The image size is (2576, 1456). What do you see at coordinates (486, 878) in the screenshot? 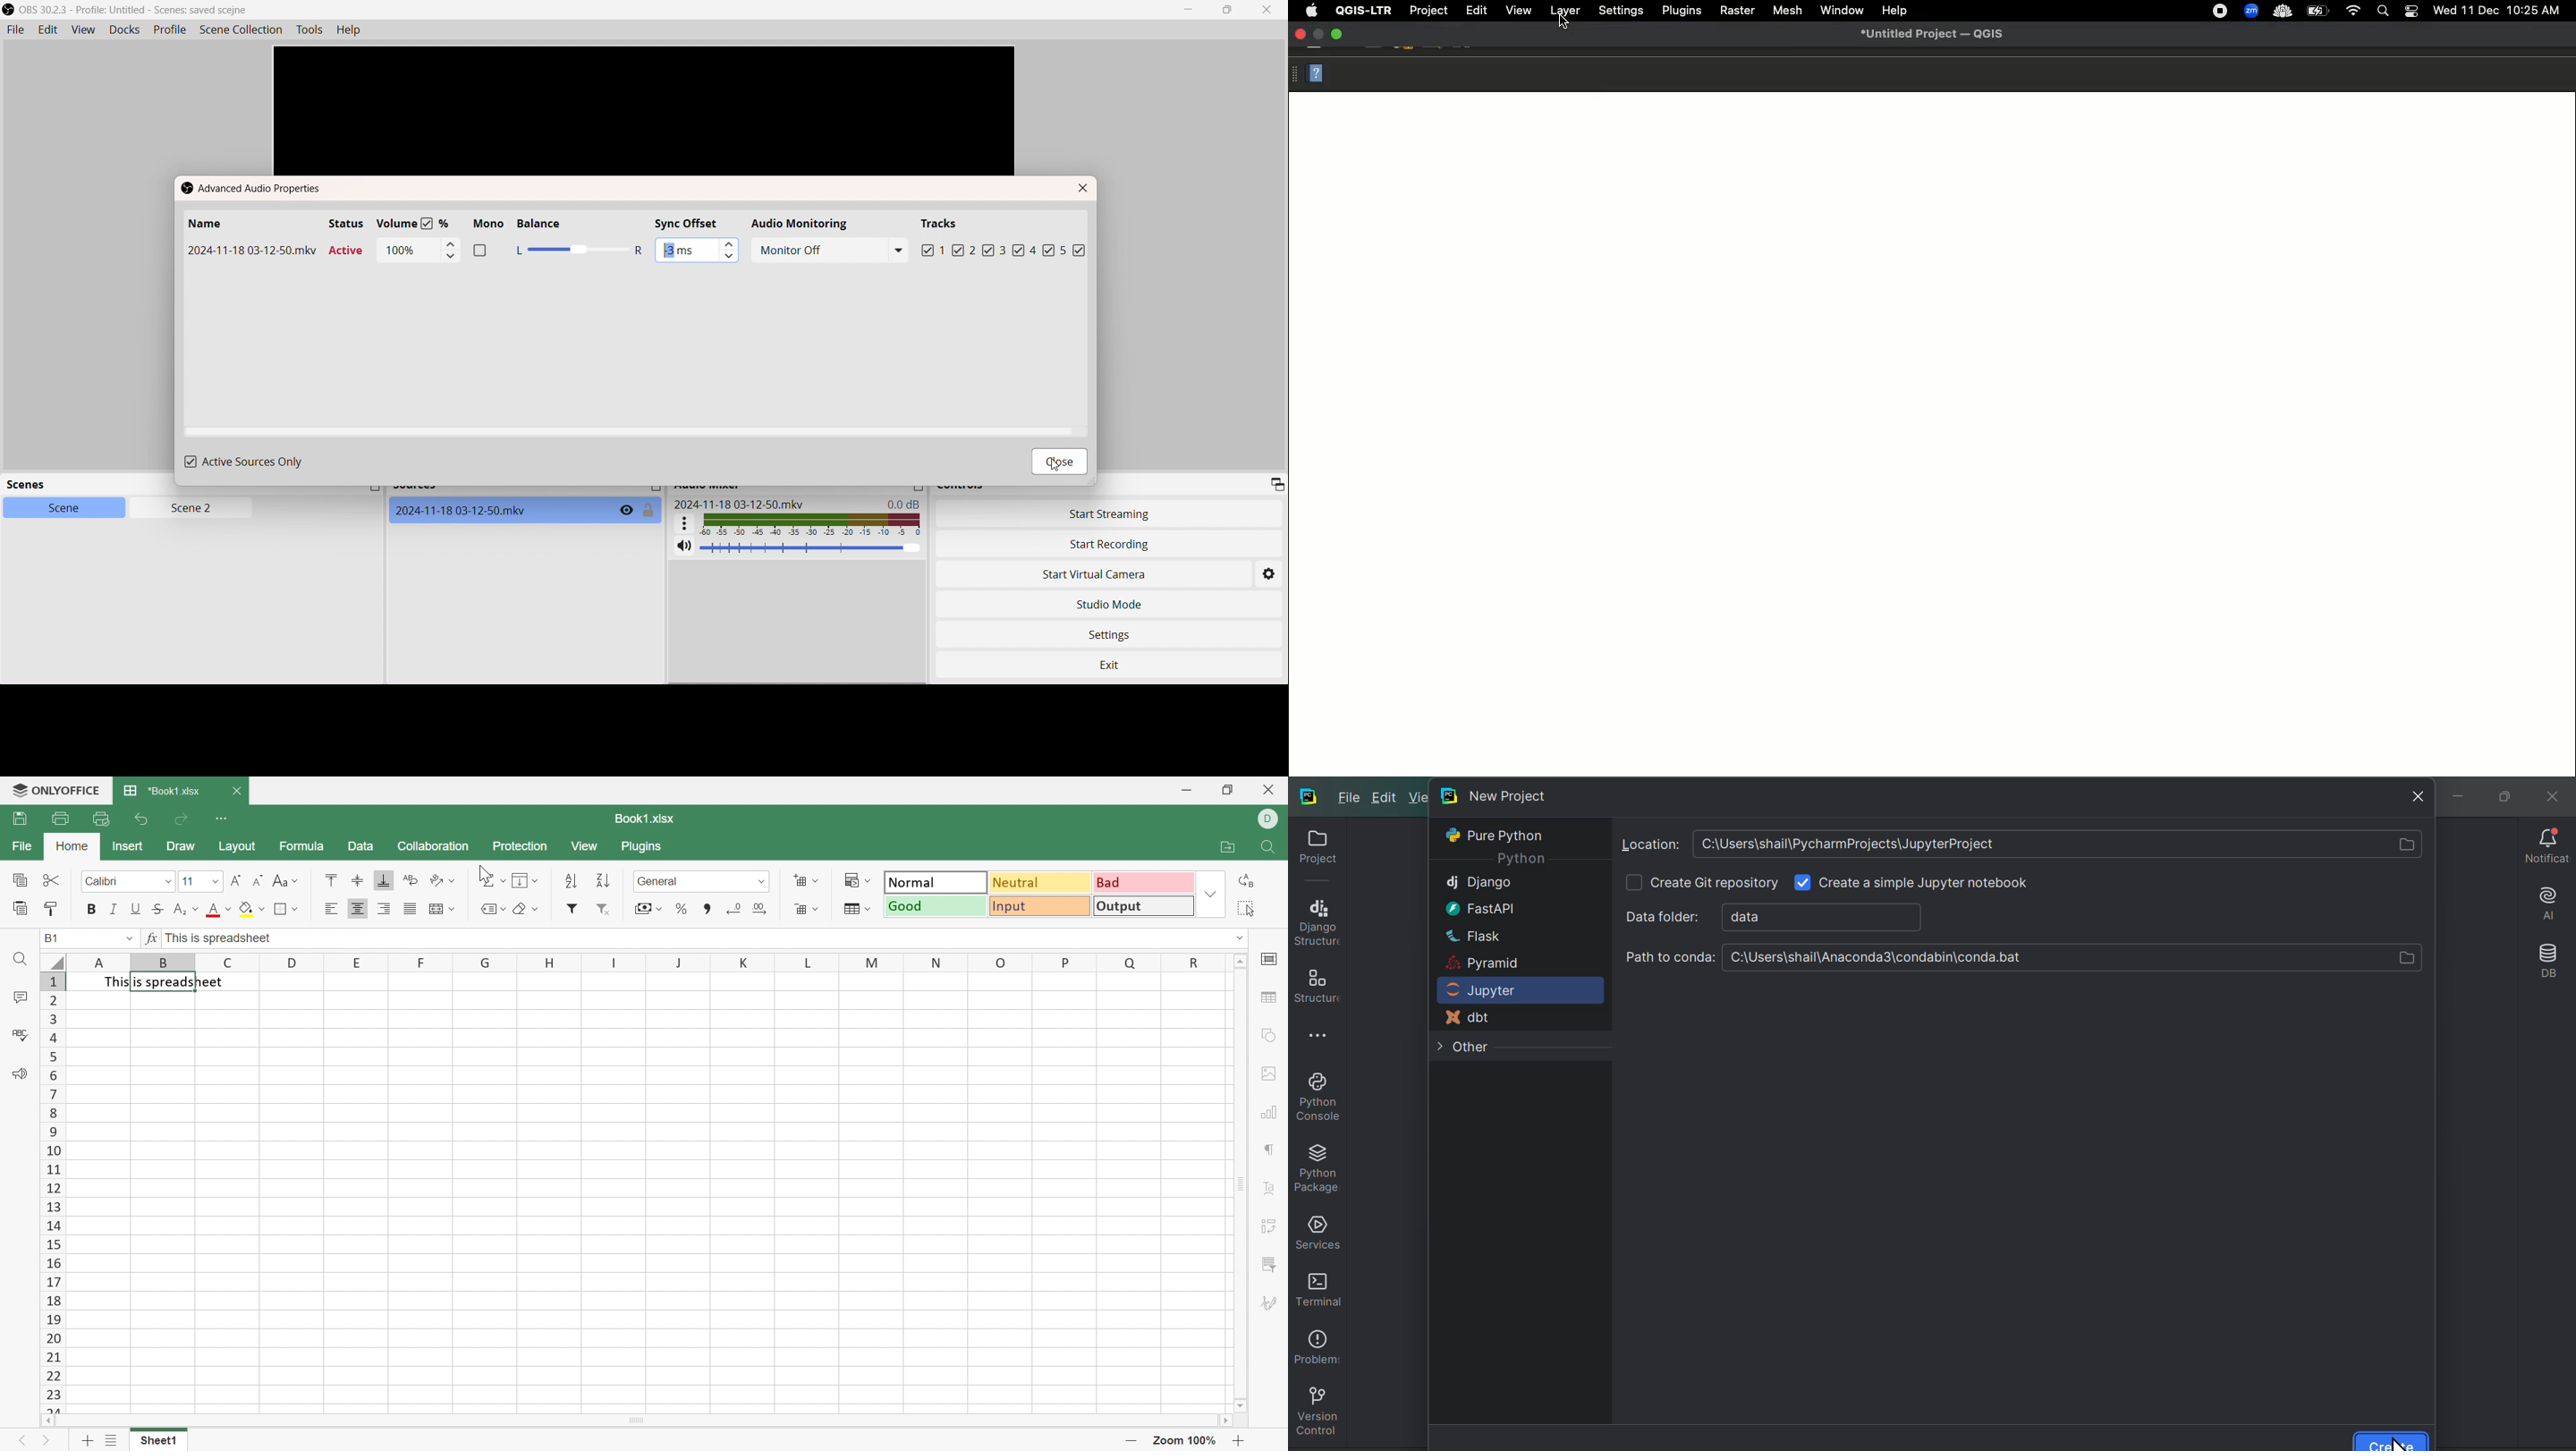
I see `Summation` at bounding box center [486, 878].